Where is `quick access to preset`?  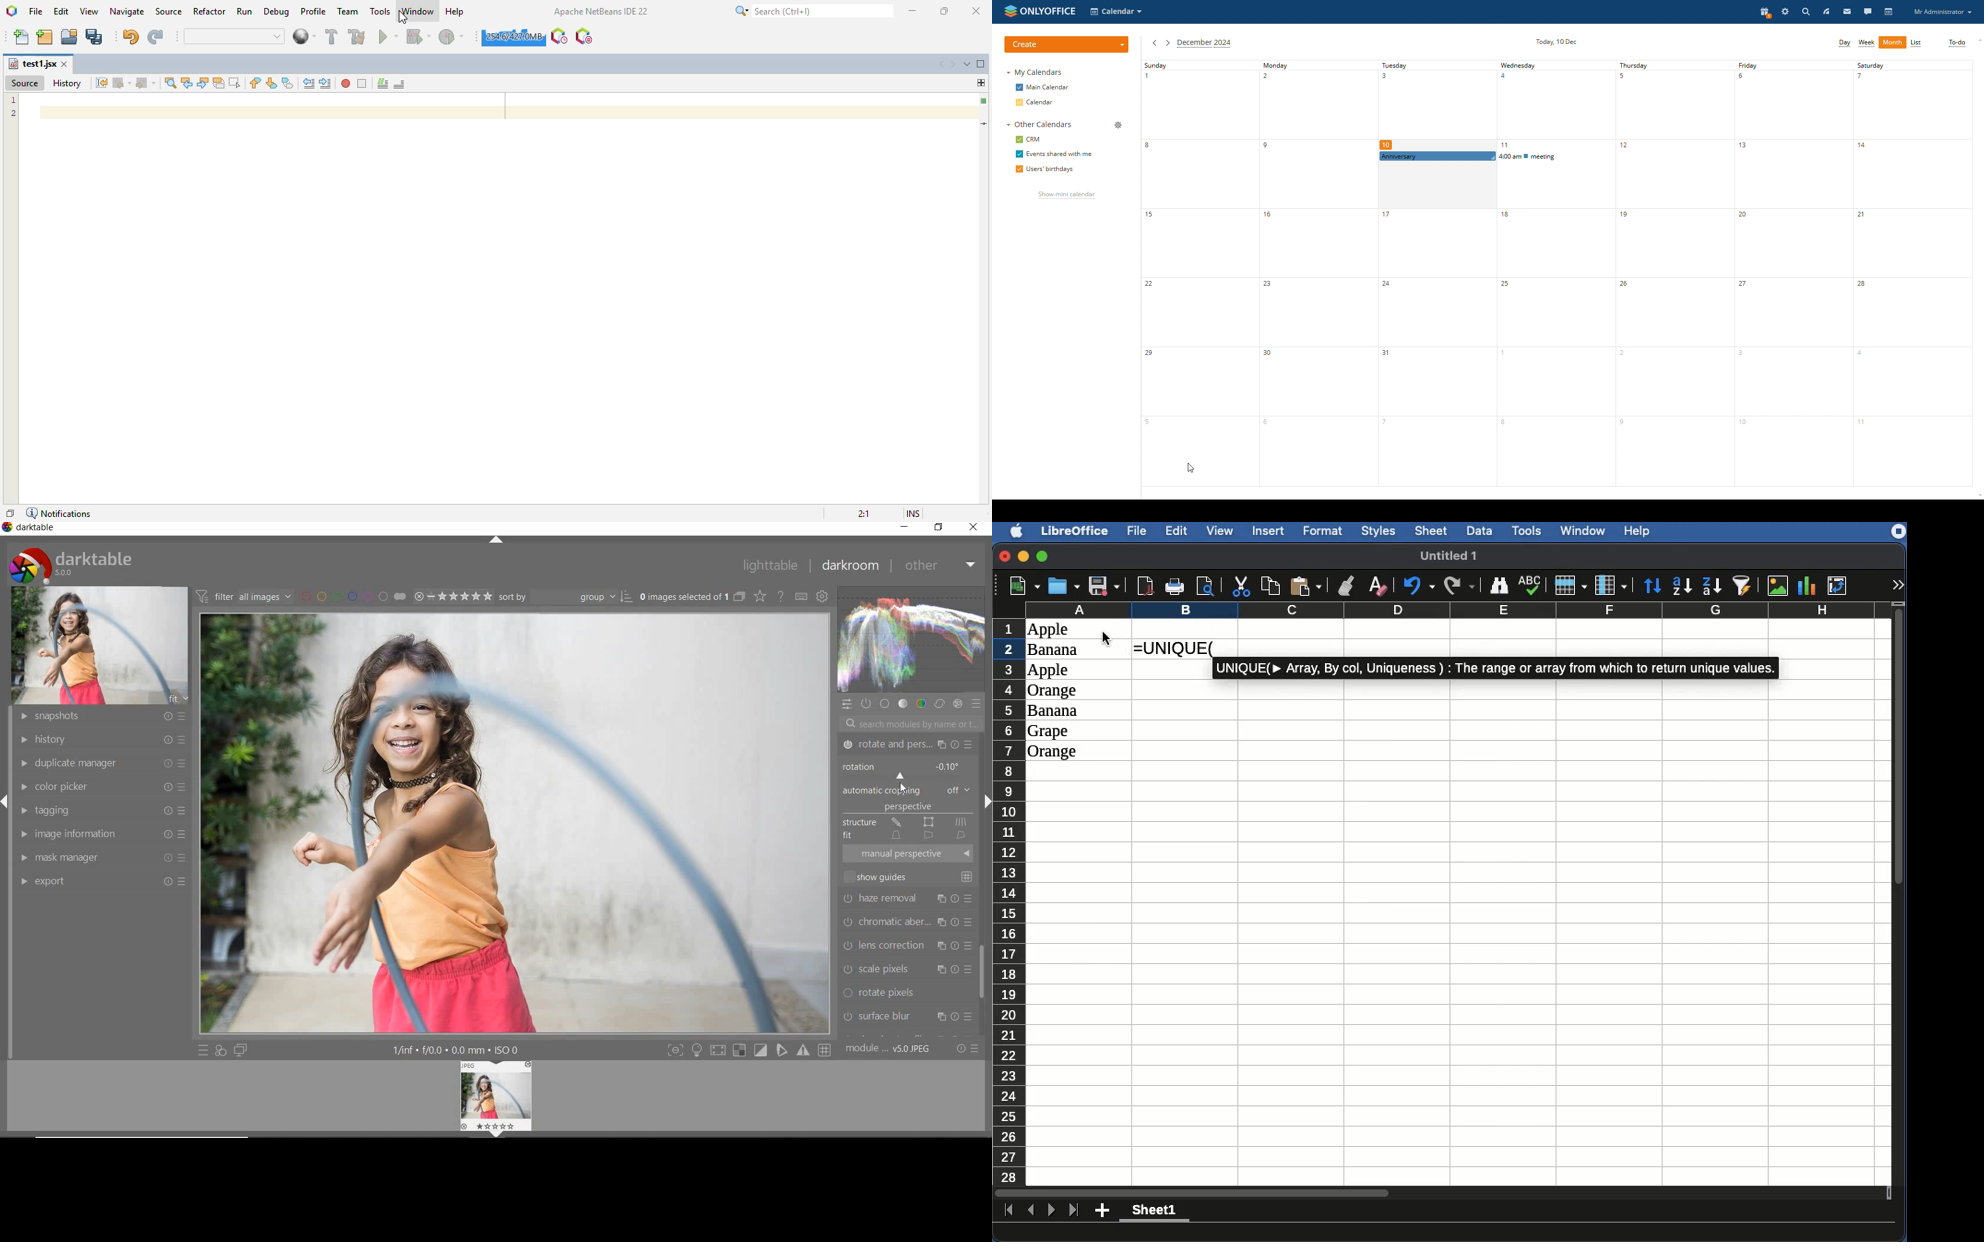 quick access to preset is located at coordinates (204, 1050).